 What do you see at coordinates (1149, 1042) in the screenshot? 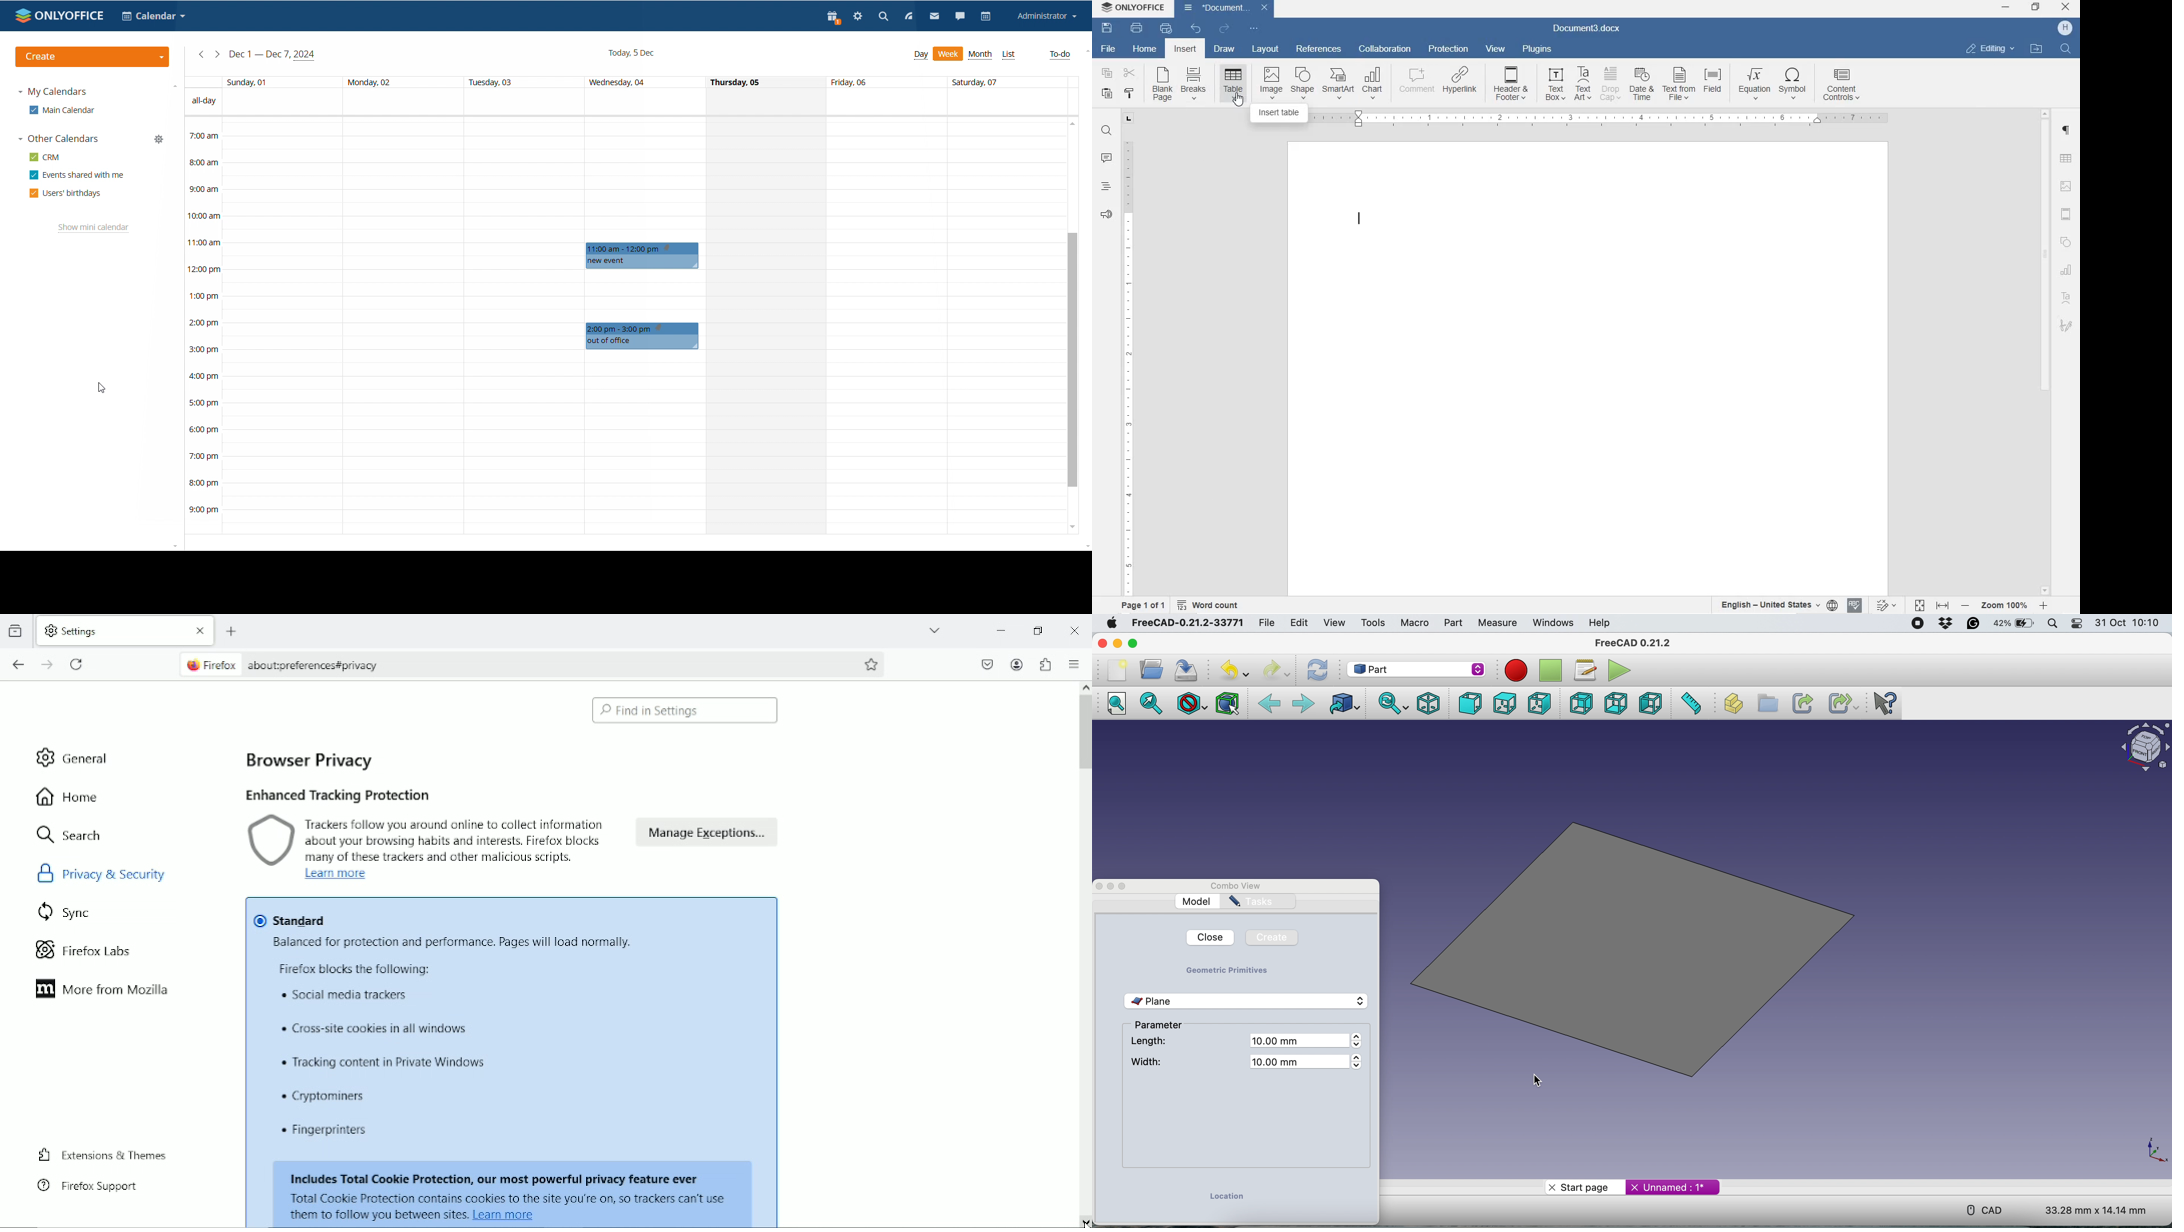
I see `length` at bounding box center [1149, 1042].